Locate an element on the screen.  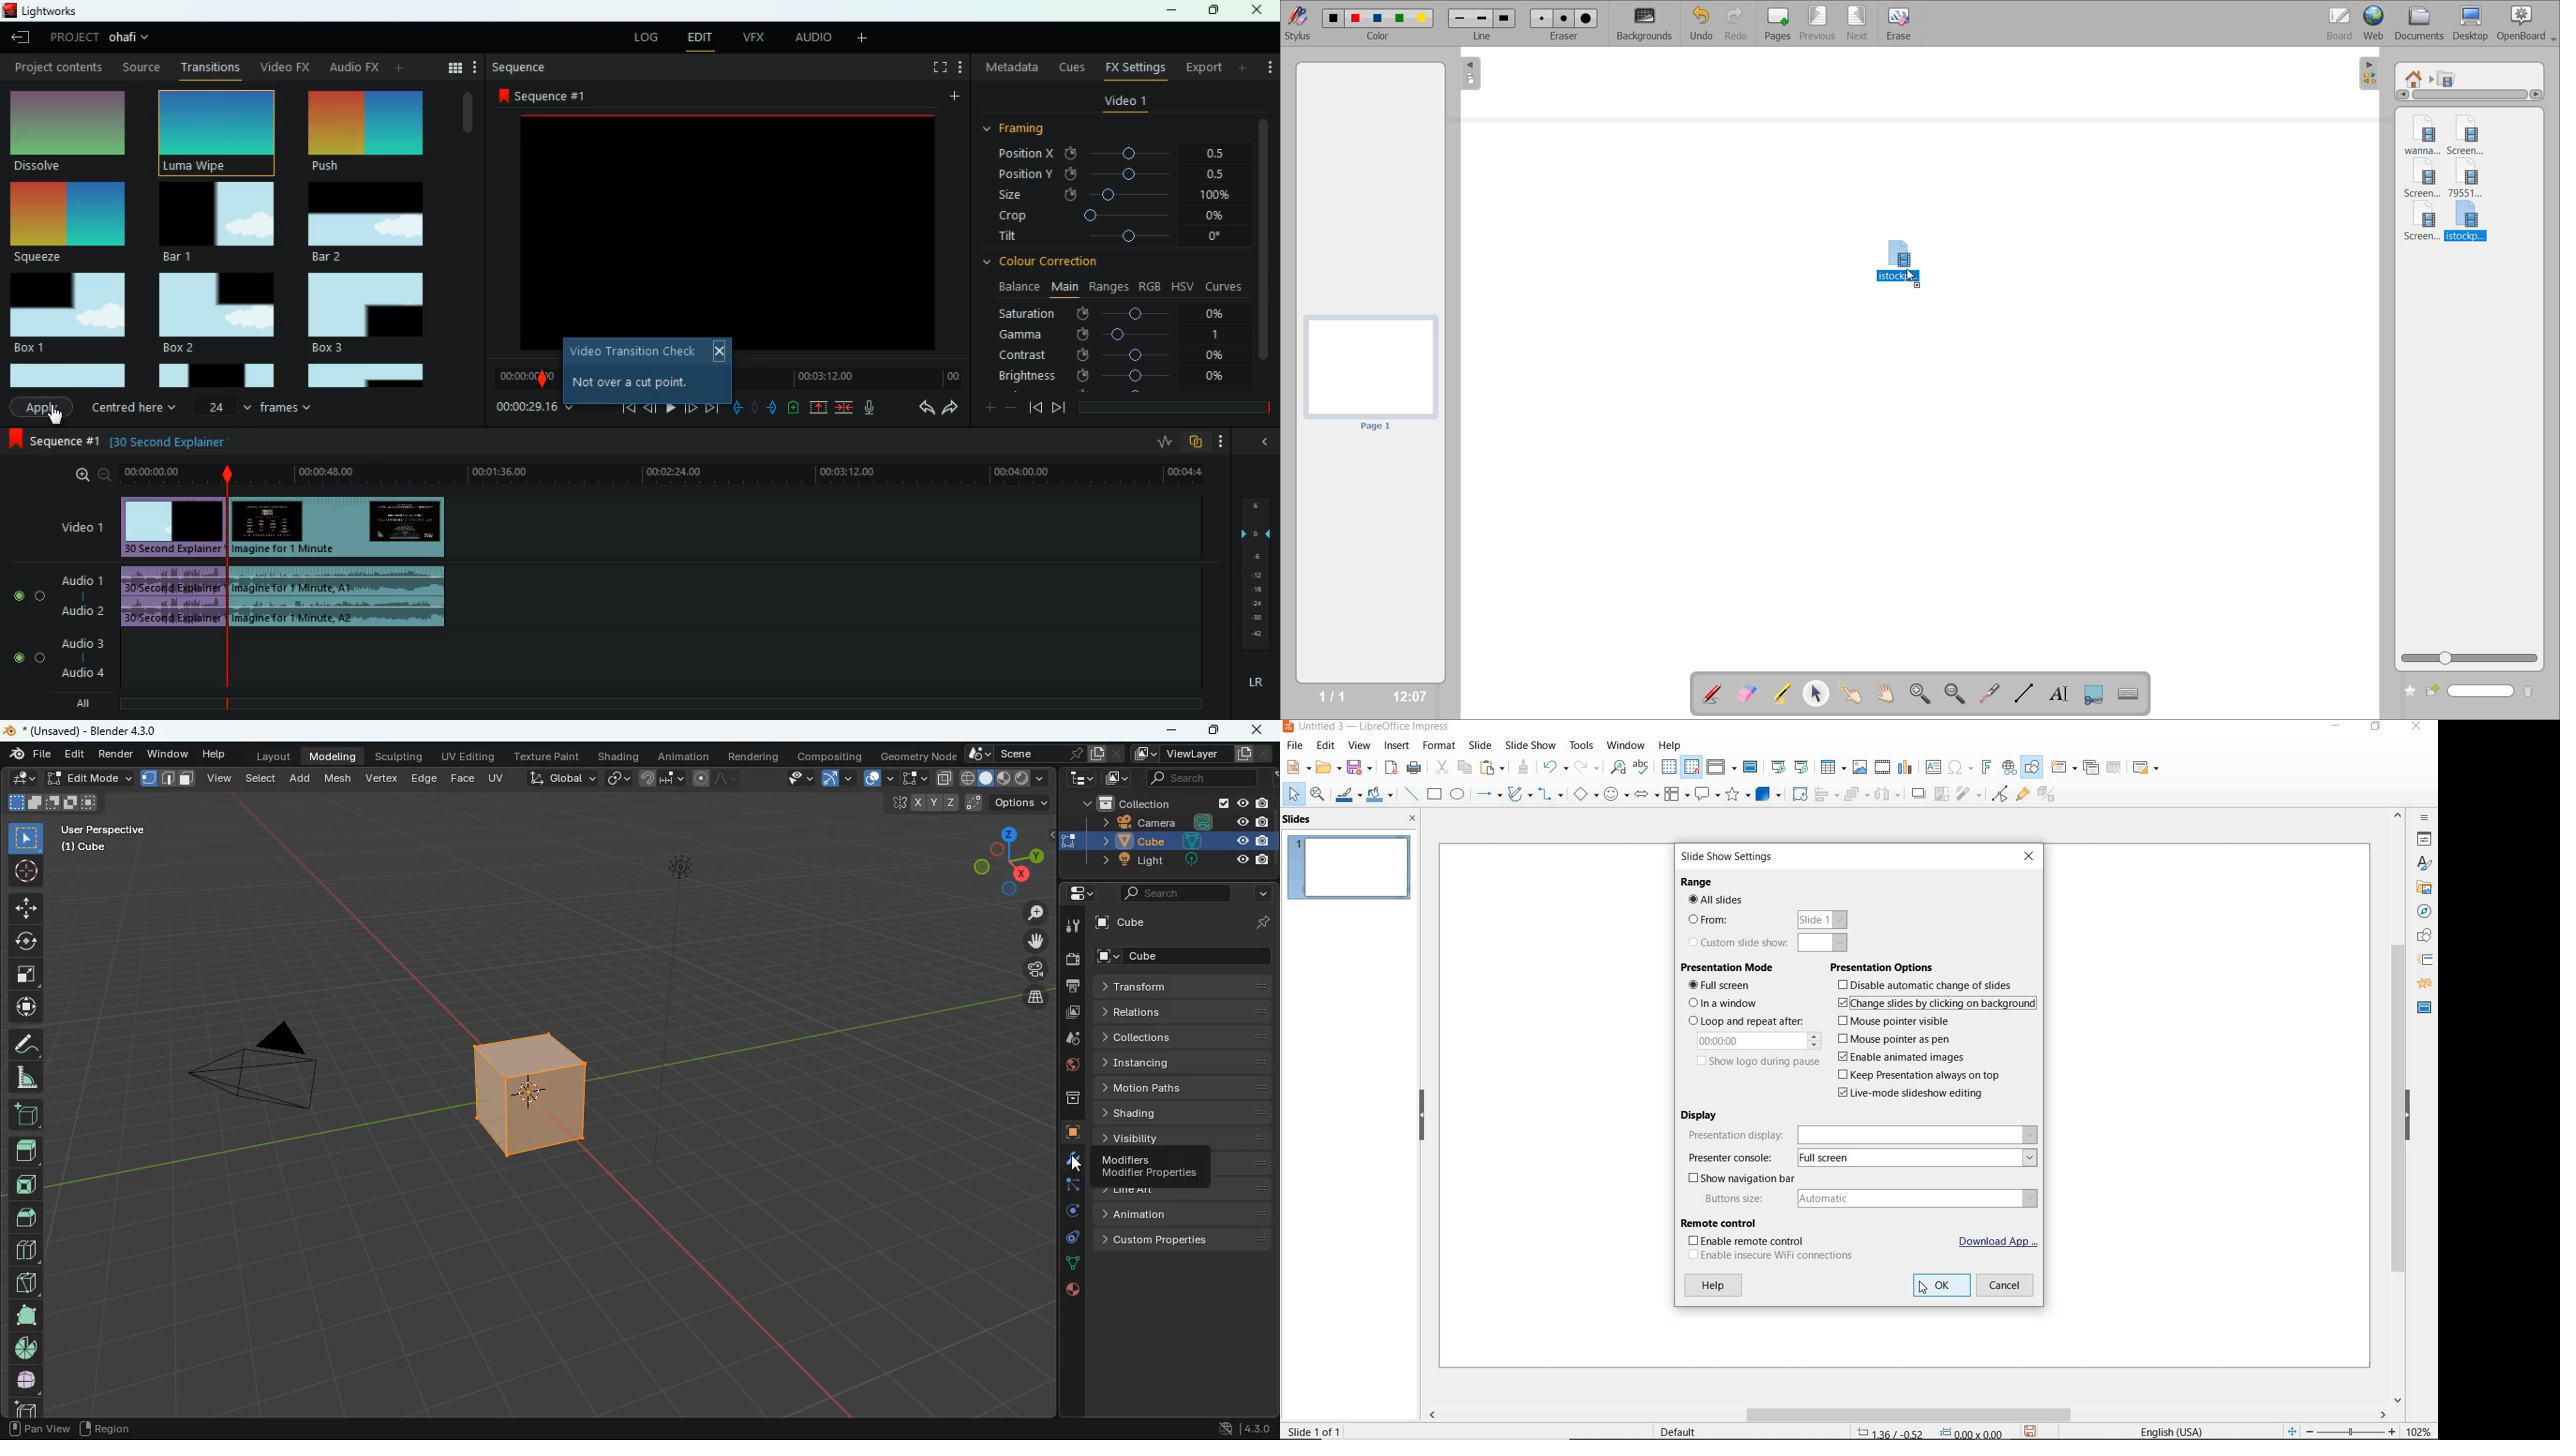
saturation is located at coordinates (1116, 313).